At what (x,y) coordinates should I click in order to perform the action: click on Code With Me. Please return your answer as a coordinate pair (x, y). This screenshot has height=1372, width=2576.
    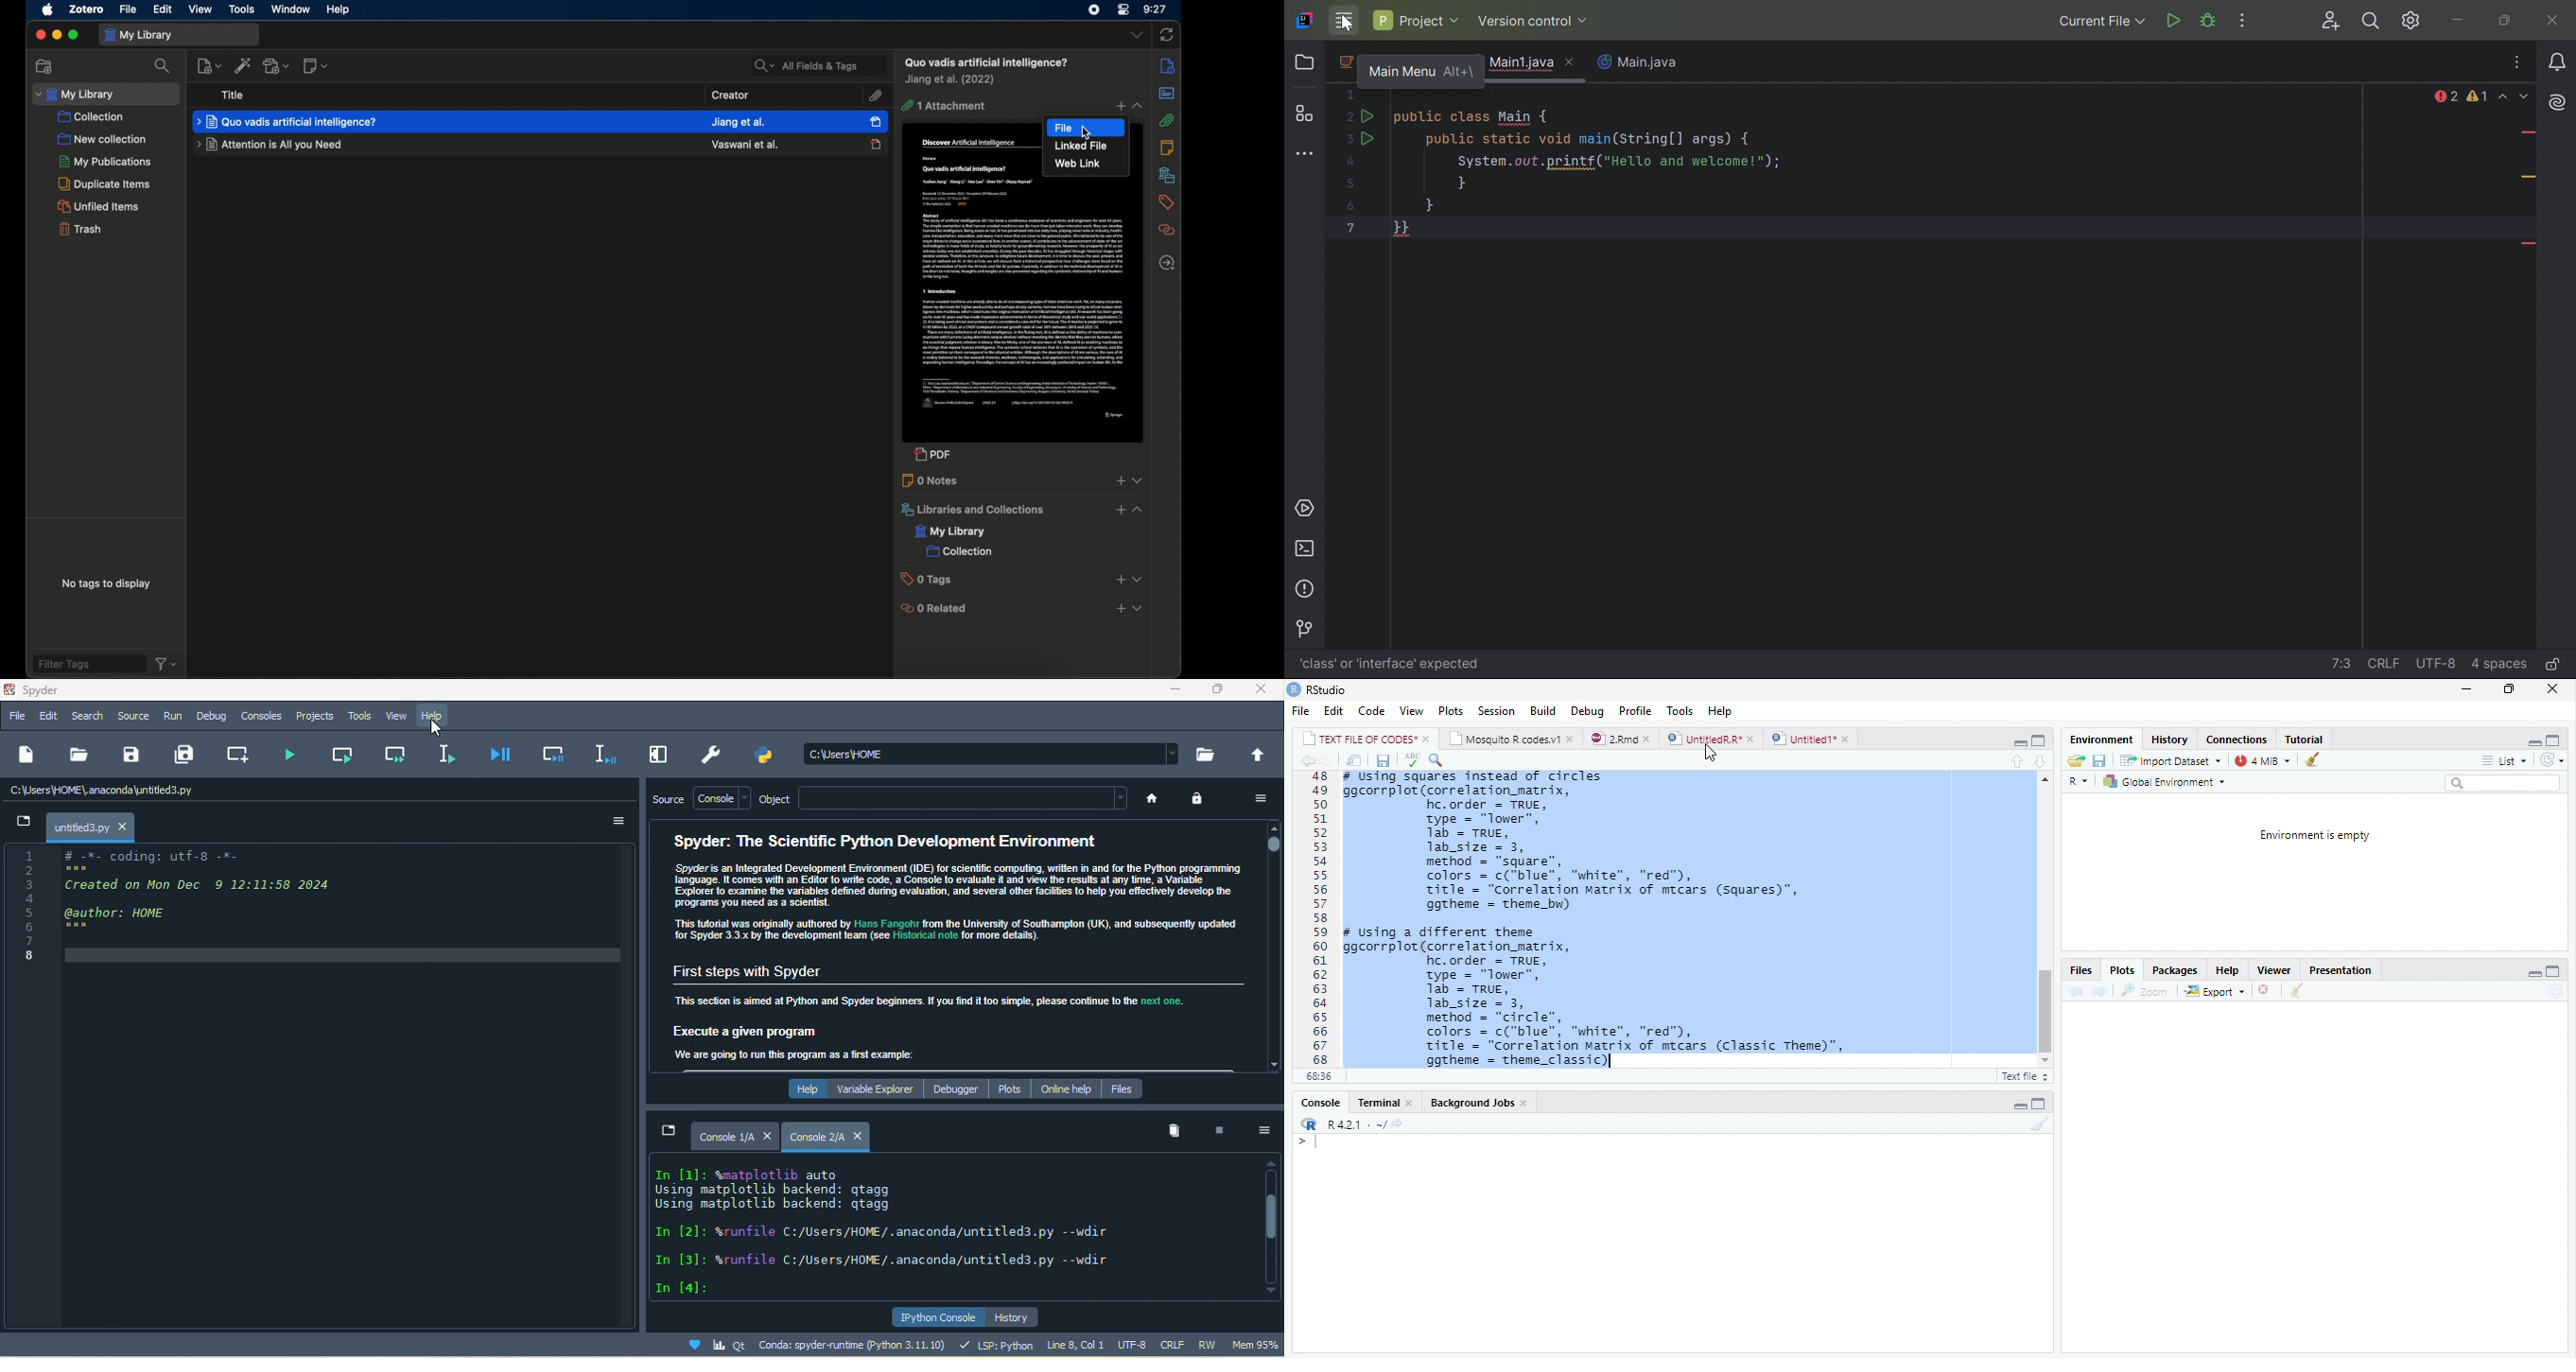
    Looking at the image, I should click on (2332, 22).